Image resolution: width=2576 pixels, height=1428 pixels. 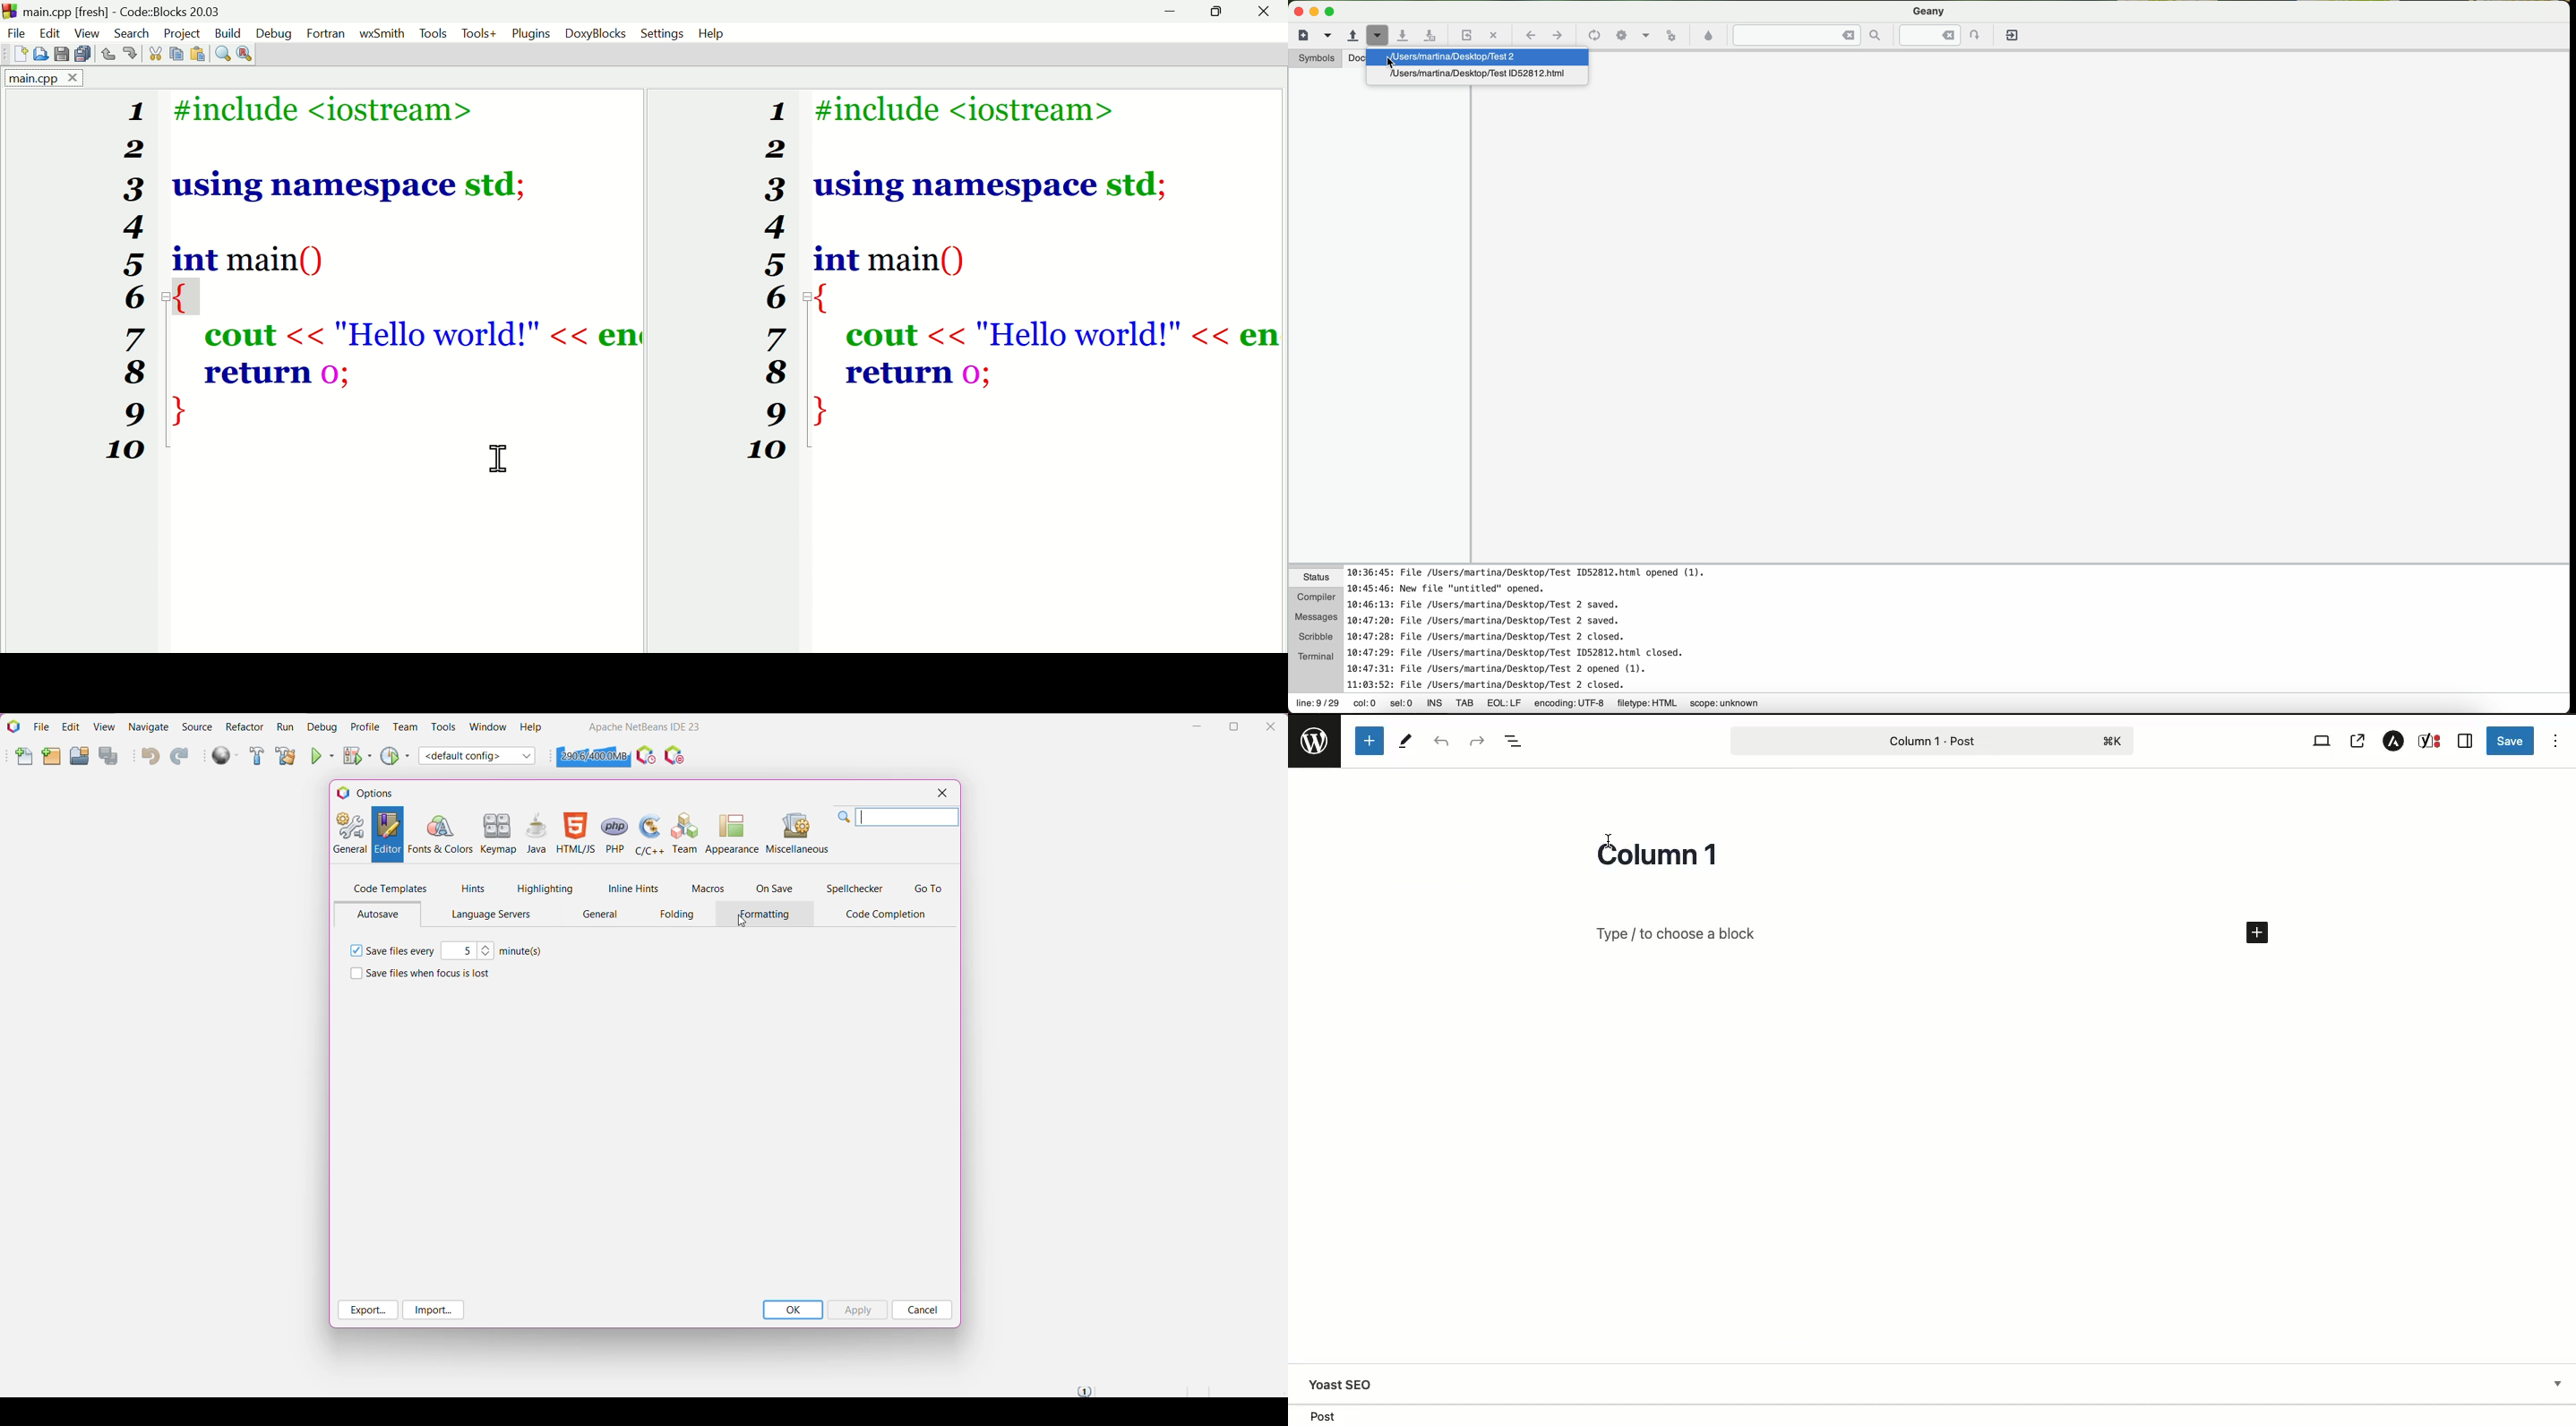 What do you see at coordinates (396, 755) in the screenshot?
I see `Profile Project` at bounding box center [396, 755].